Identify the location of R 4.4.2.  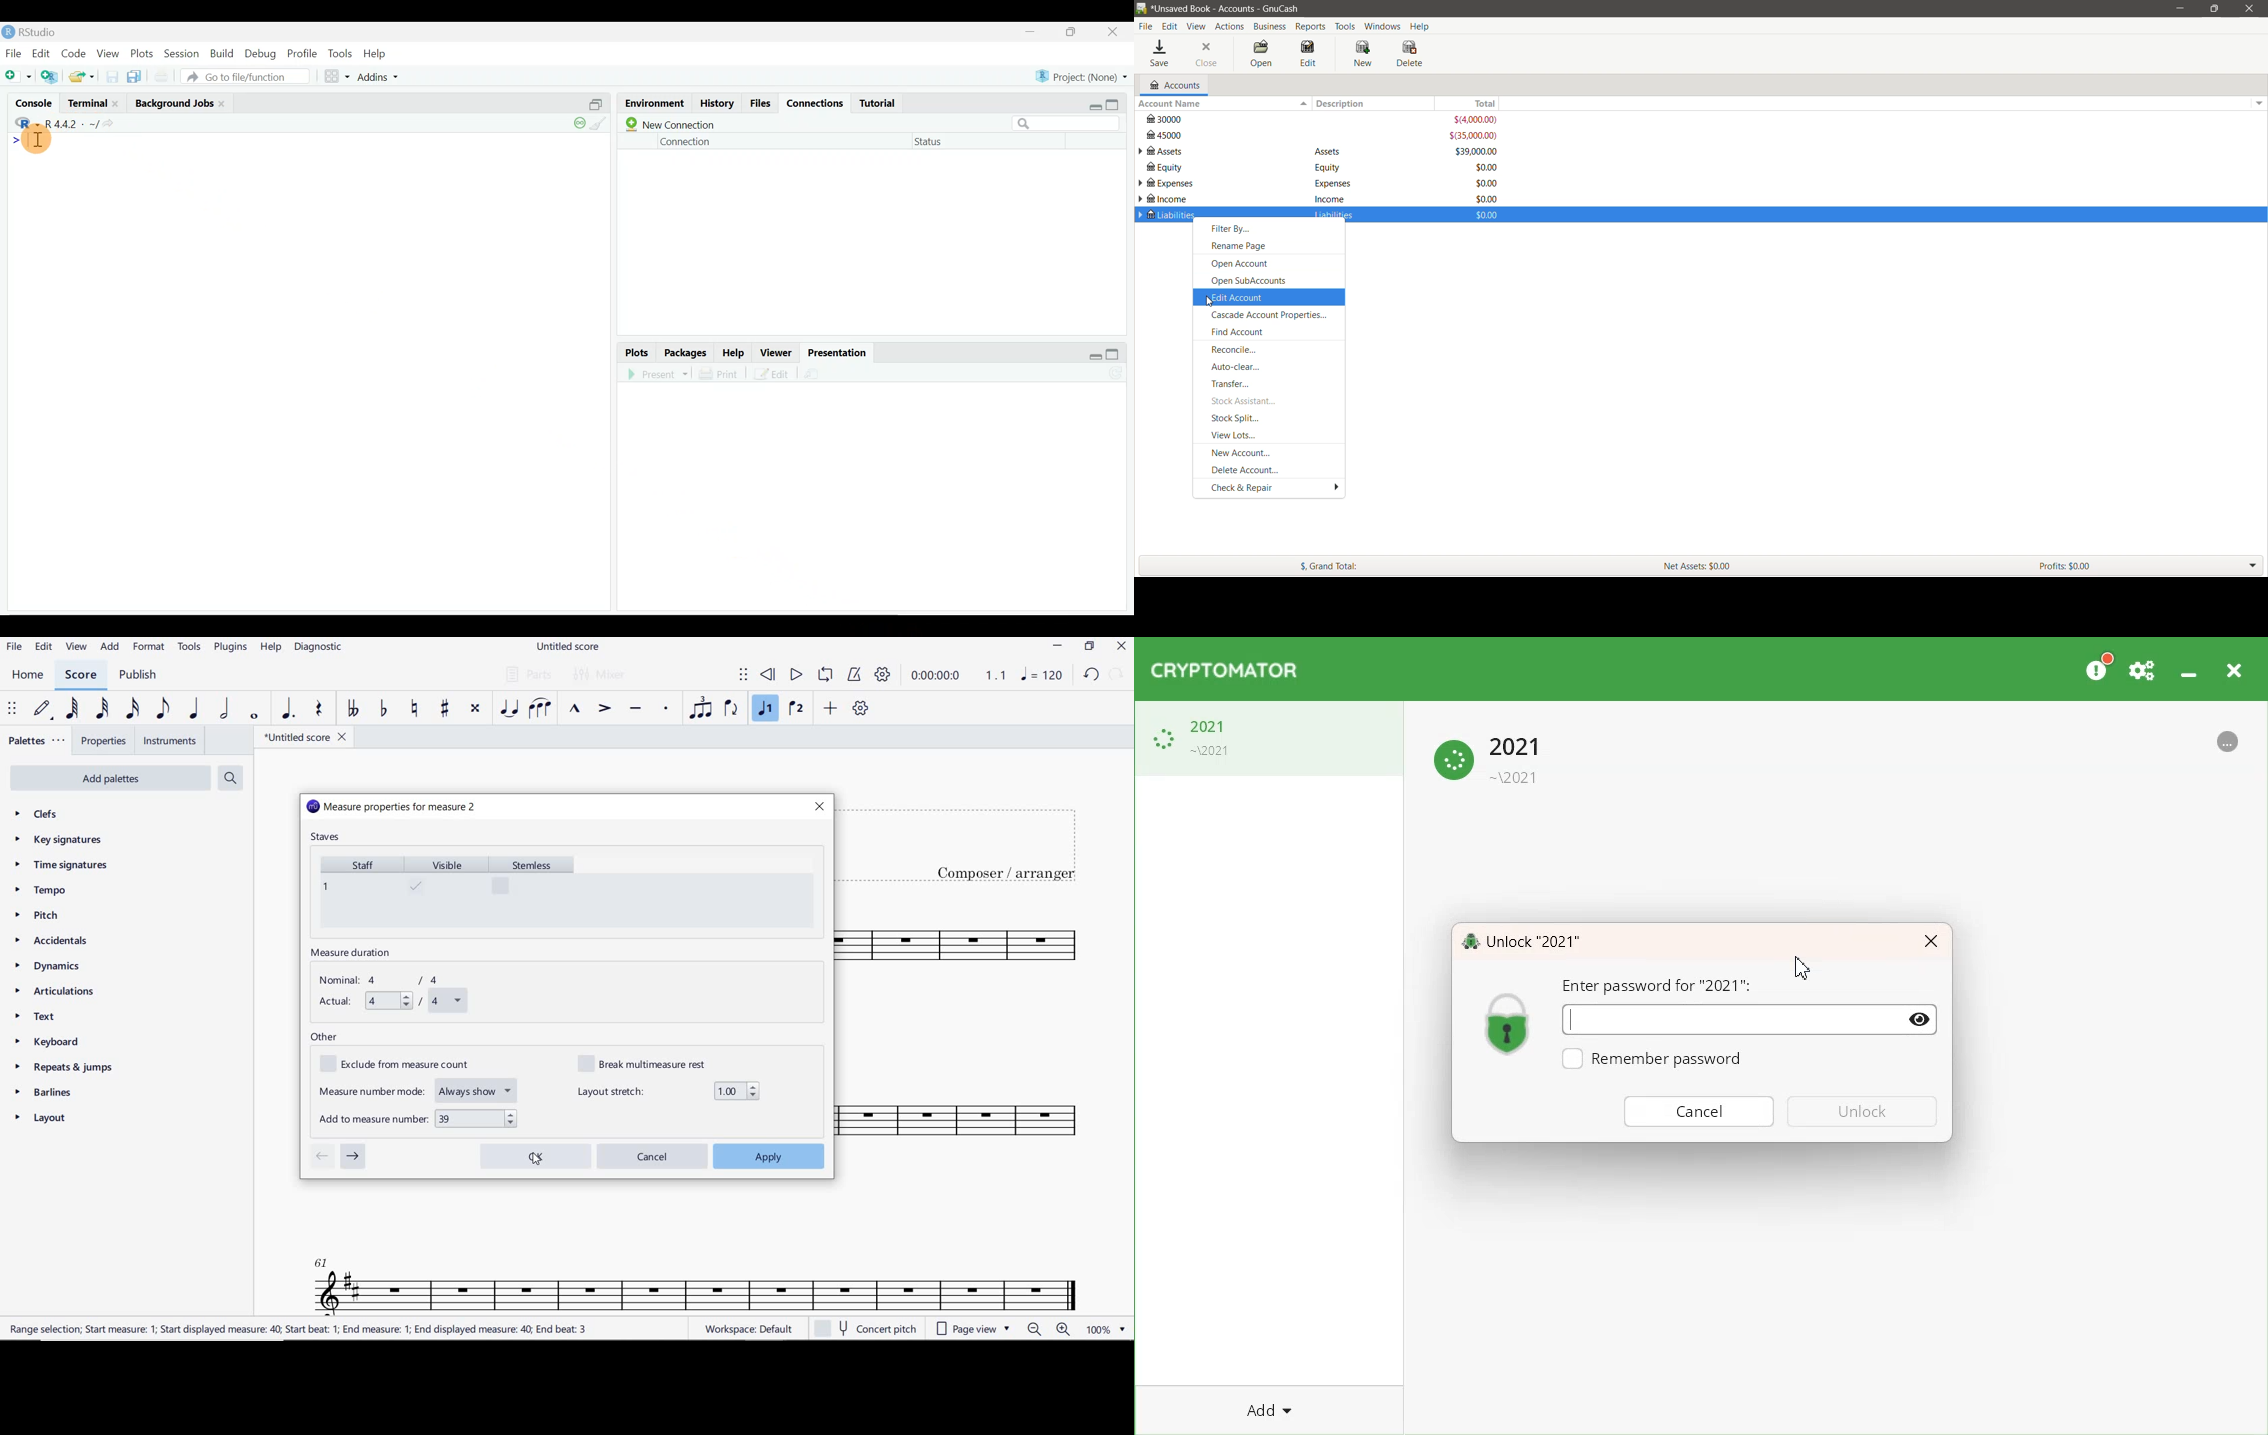
(72, 124).